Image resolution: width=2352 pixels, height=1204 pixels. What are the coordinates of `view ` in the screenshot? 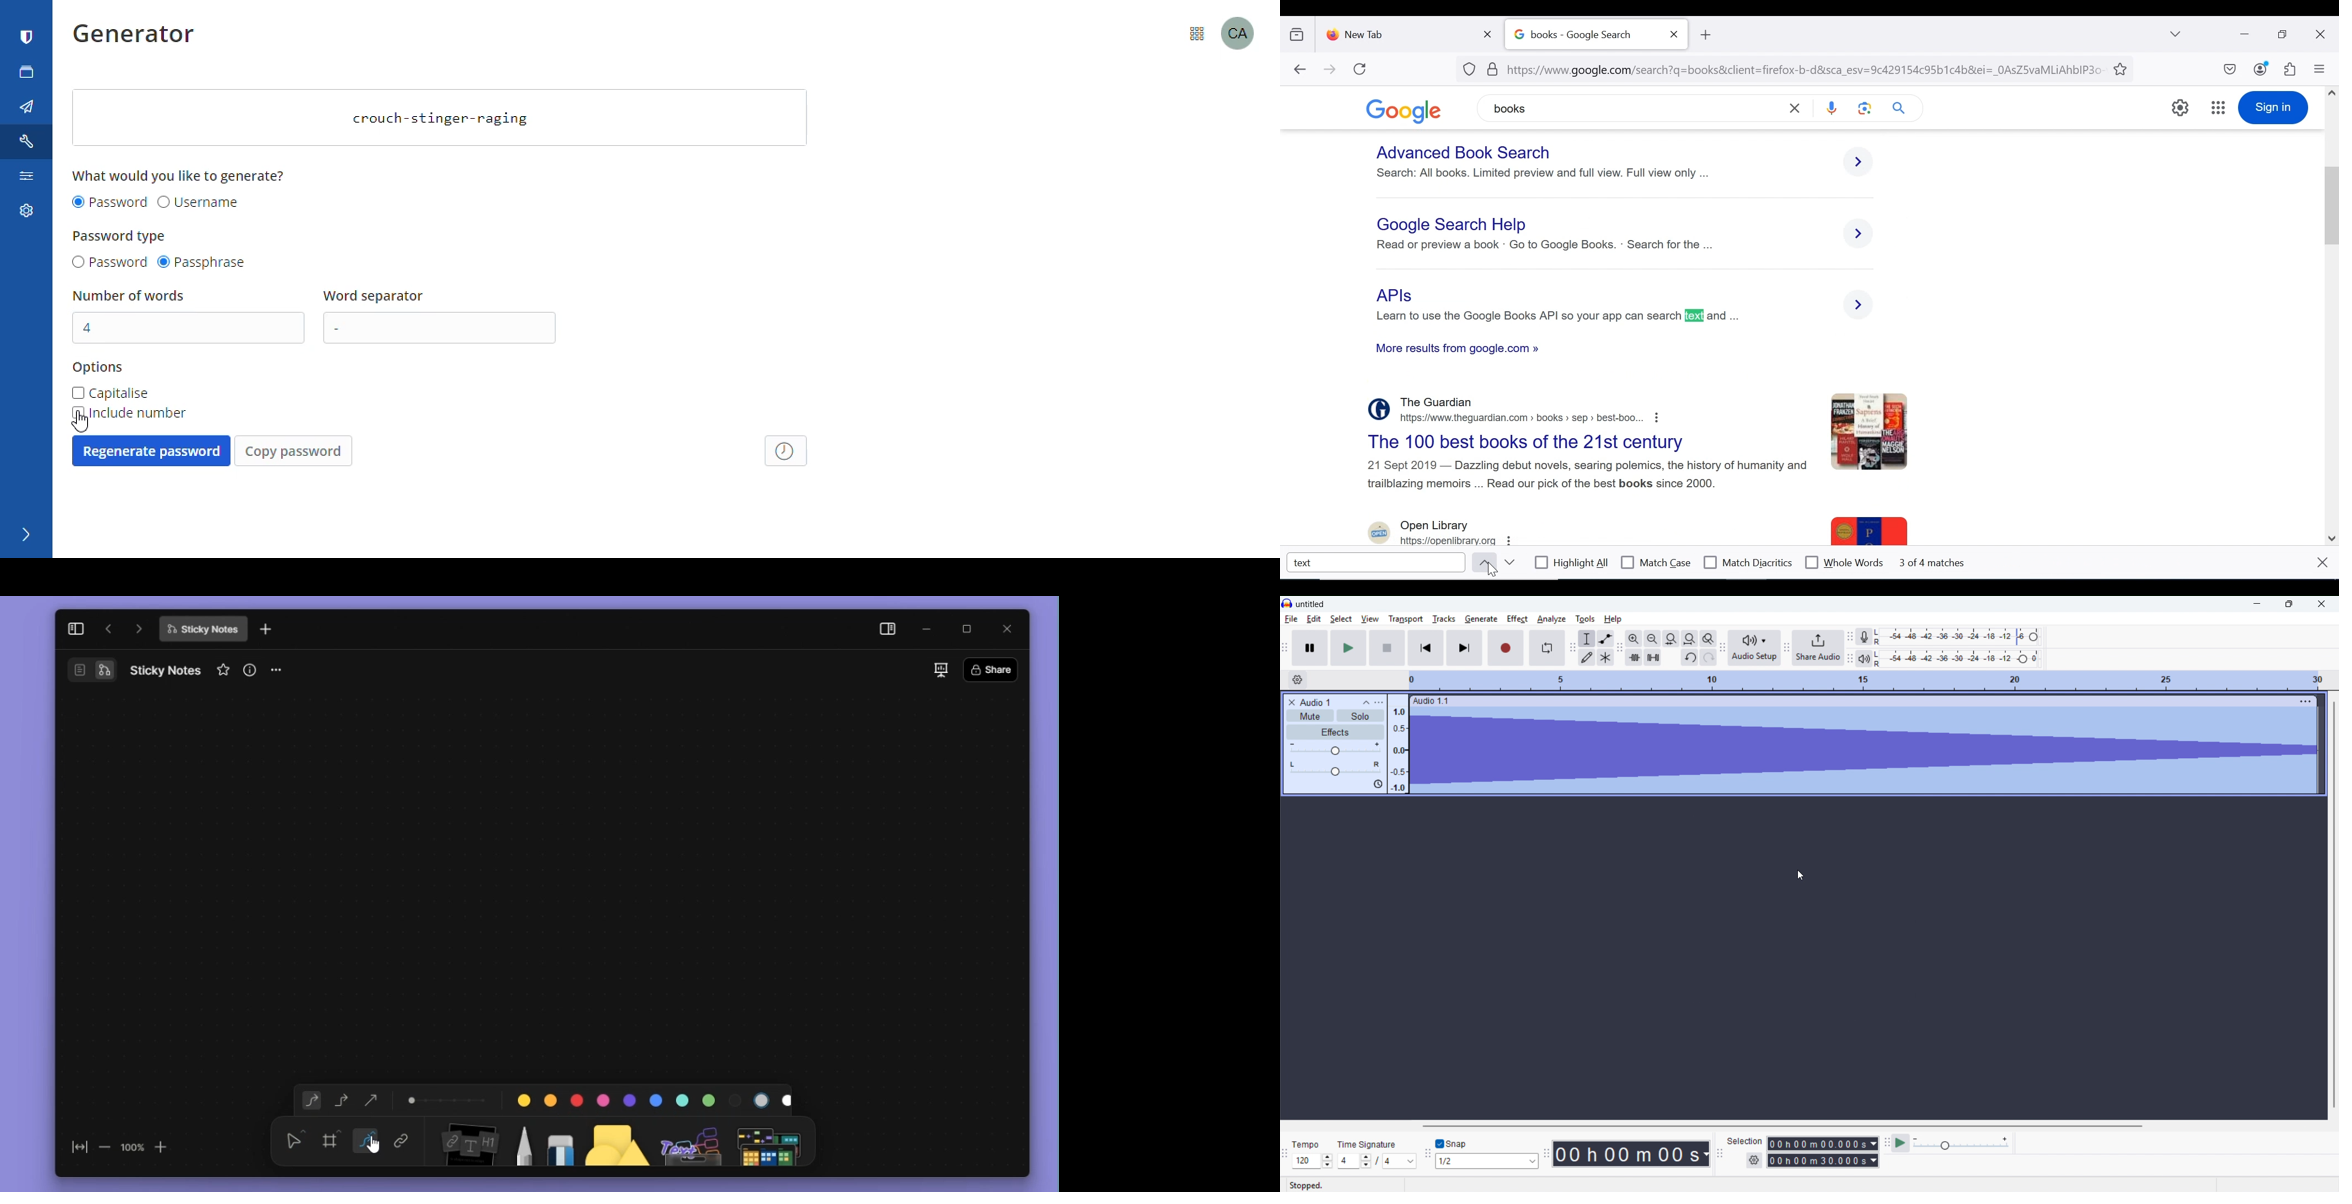 It's located at (1370, 619).